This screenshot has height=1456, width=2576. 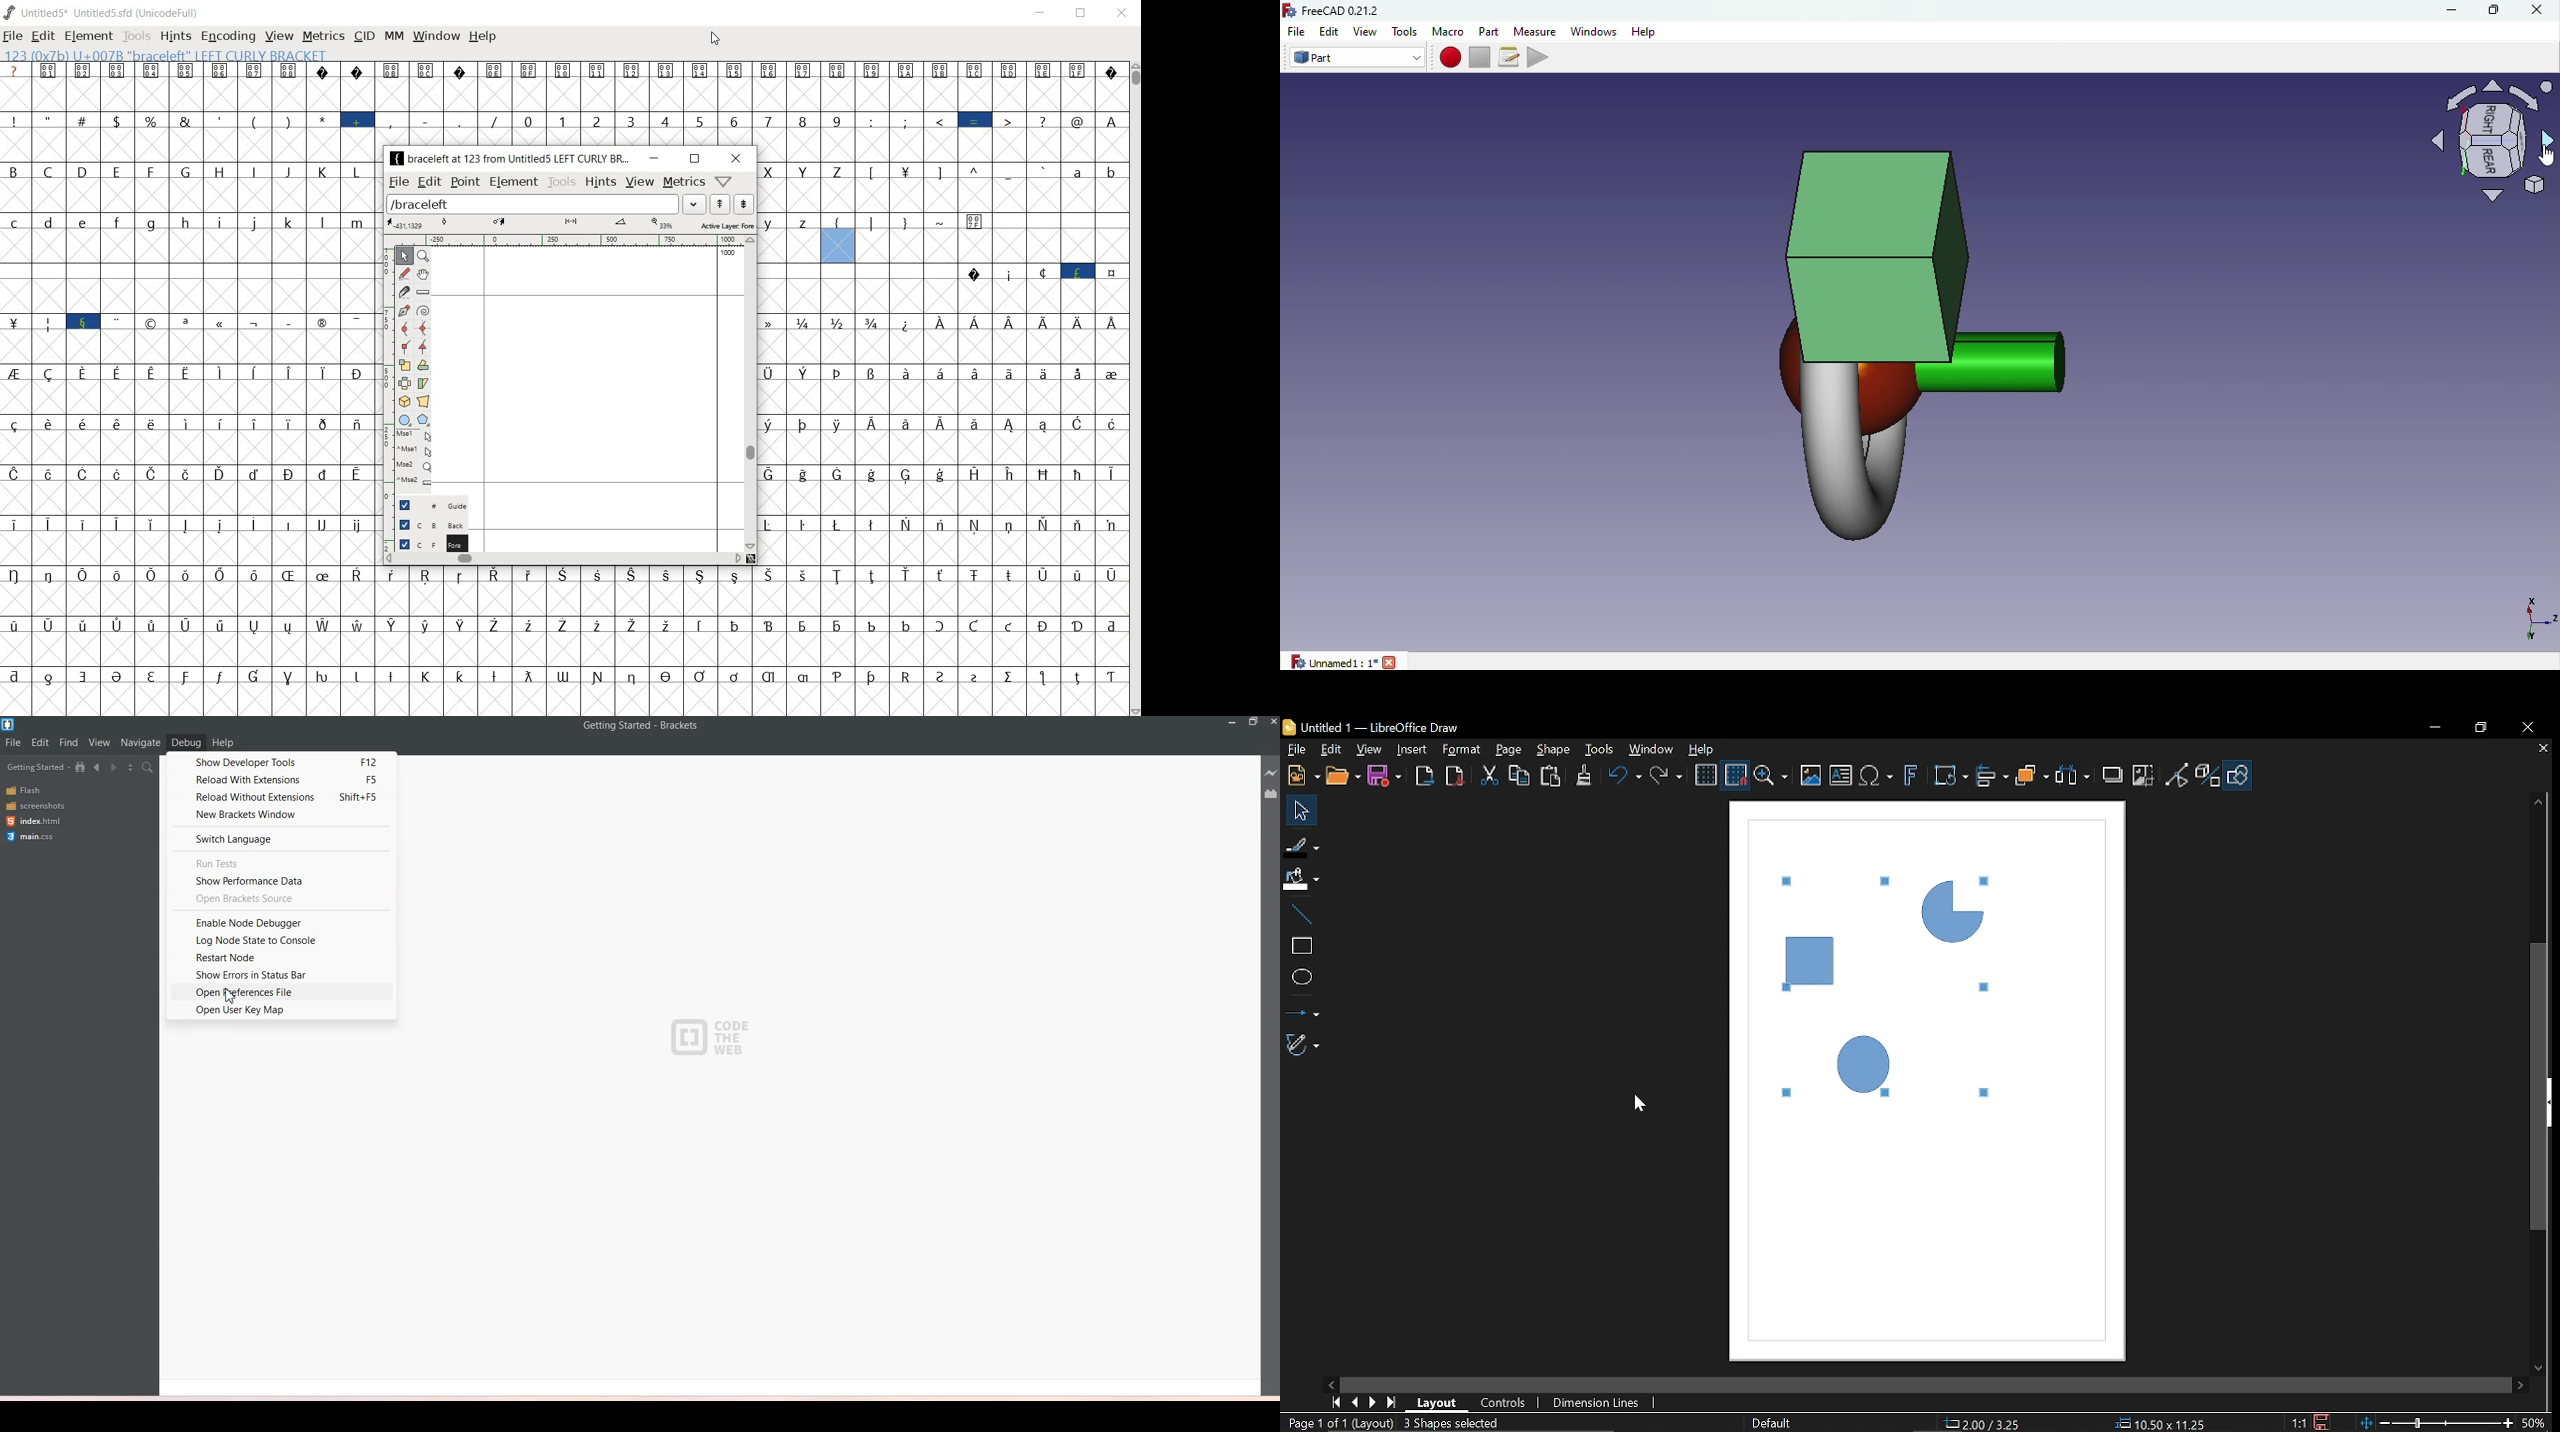 I want to click on Edit, so click(x=1330, y=749).